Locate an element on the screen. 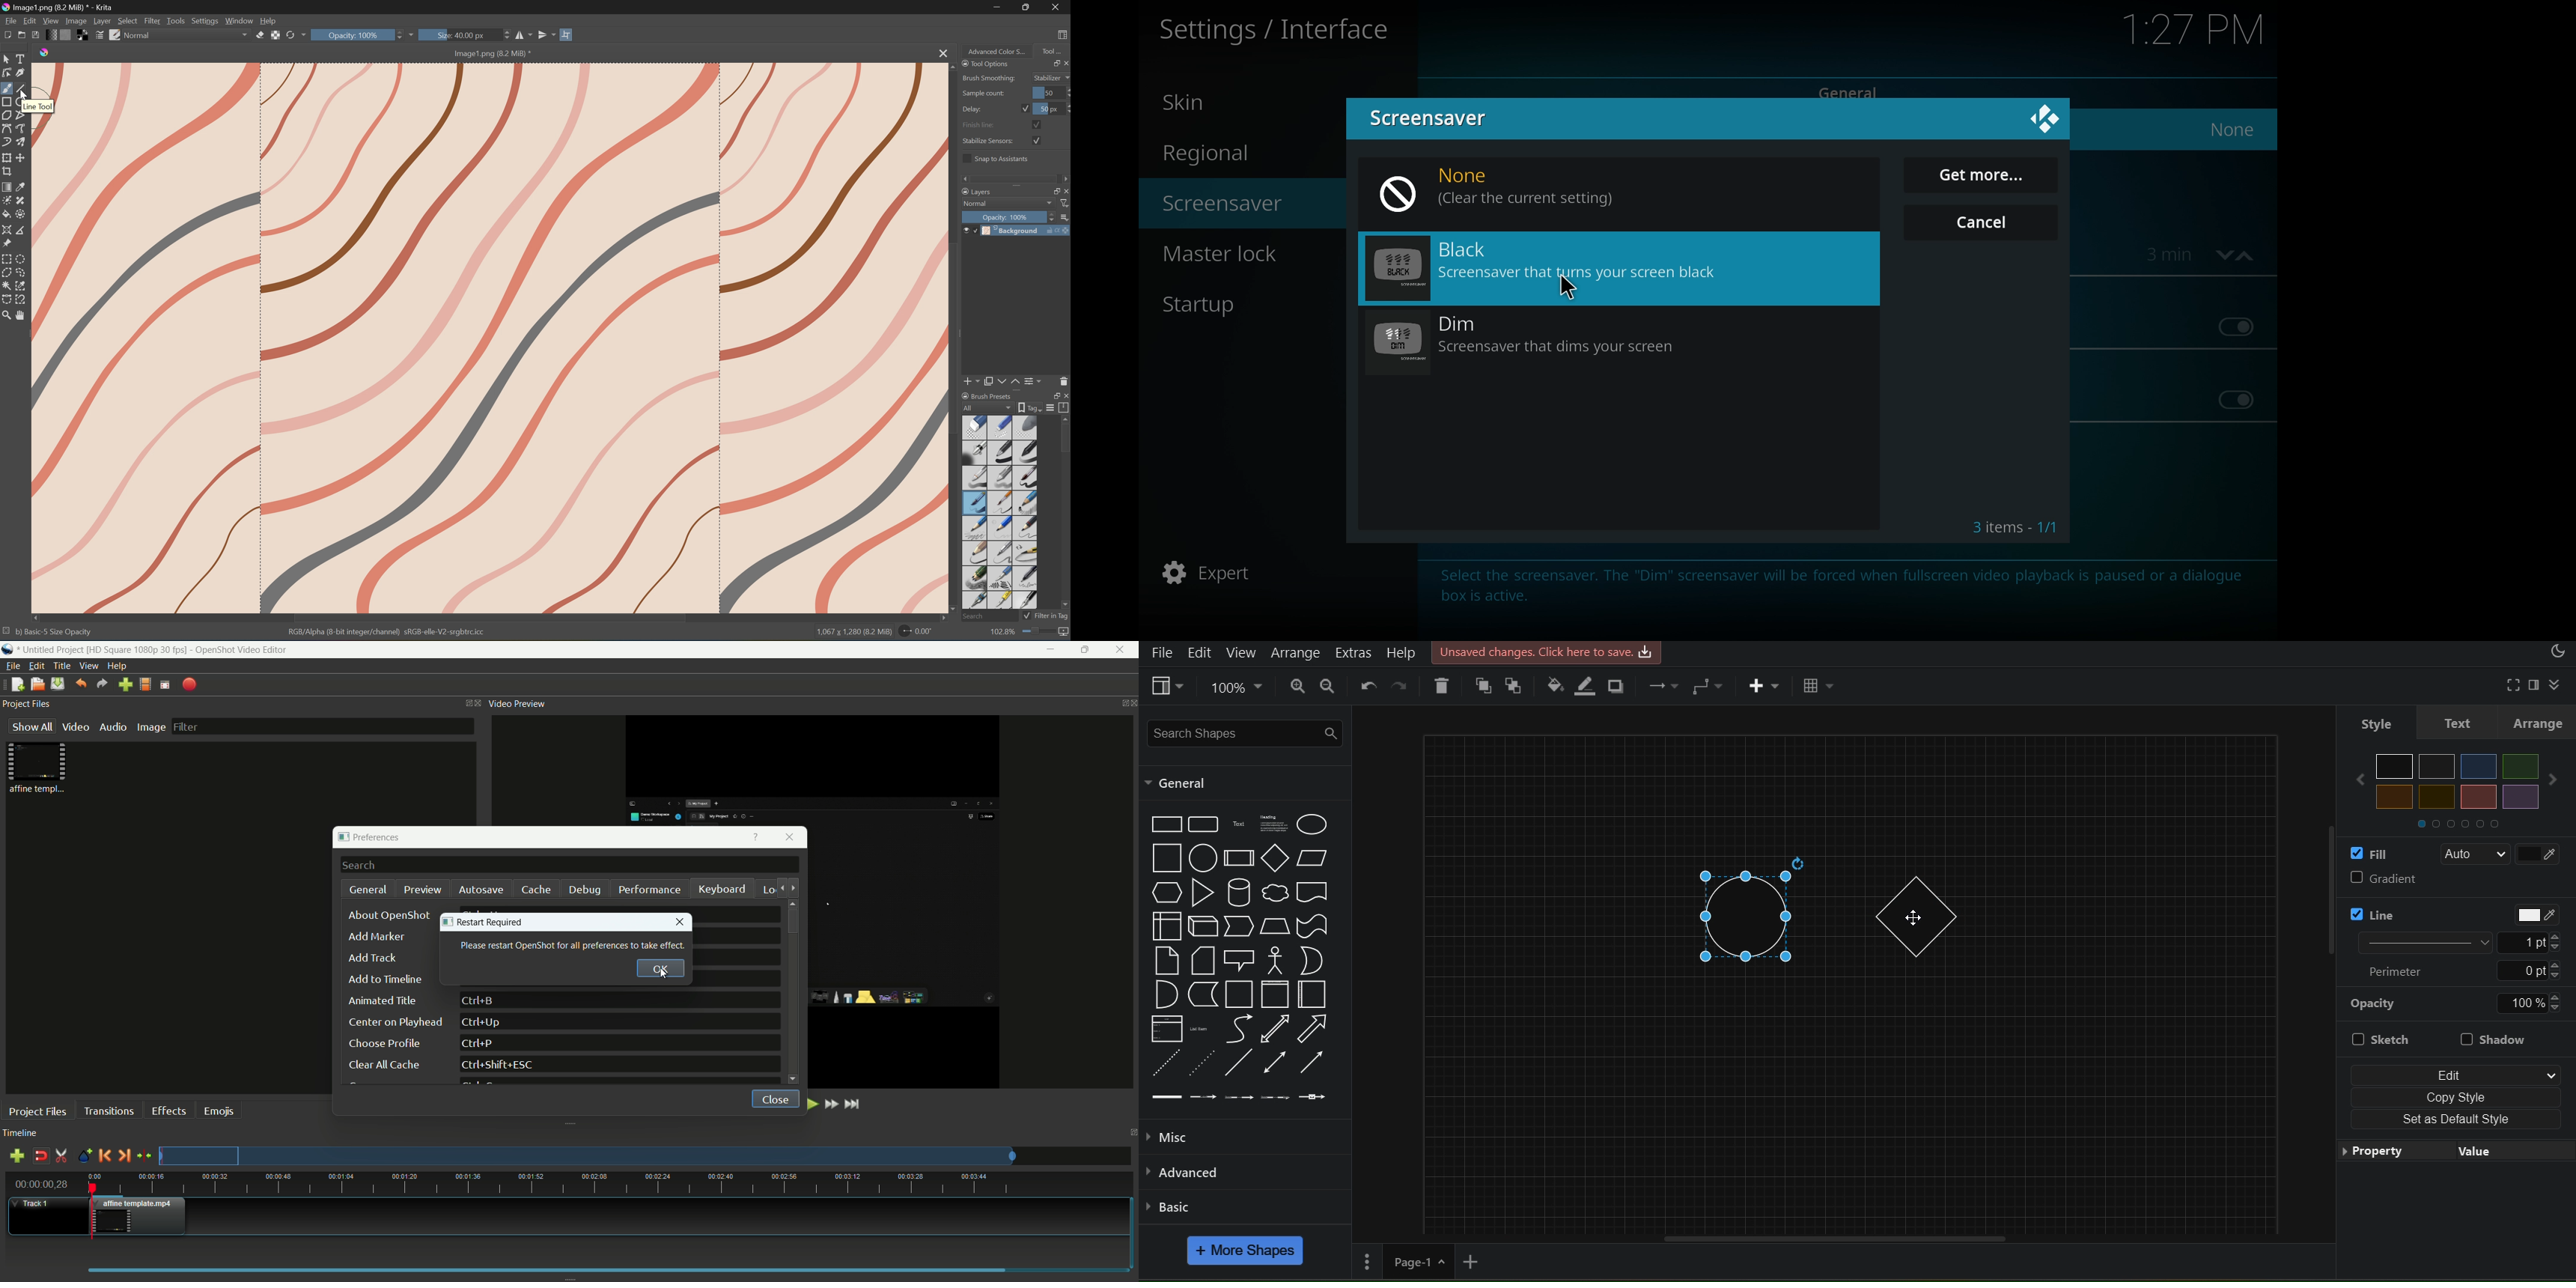 The width and height of the screenshot is (2576, 1288). Image is located at coordinates (75, 20).